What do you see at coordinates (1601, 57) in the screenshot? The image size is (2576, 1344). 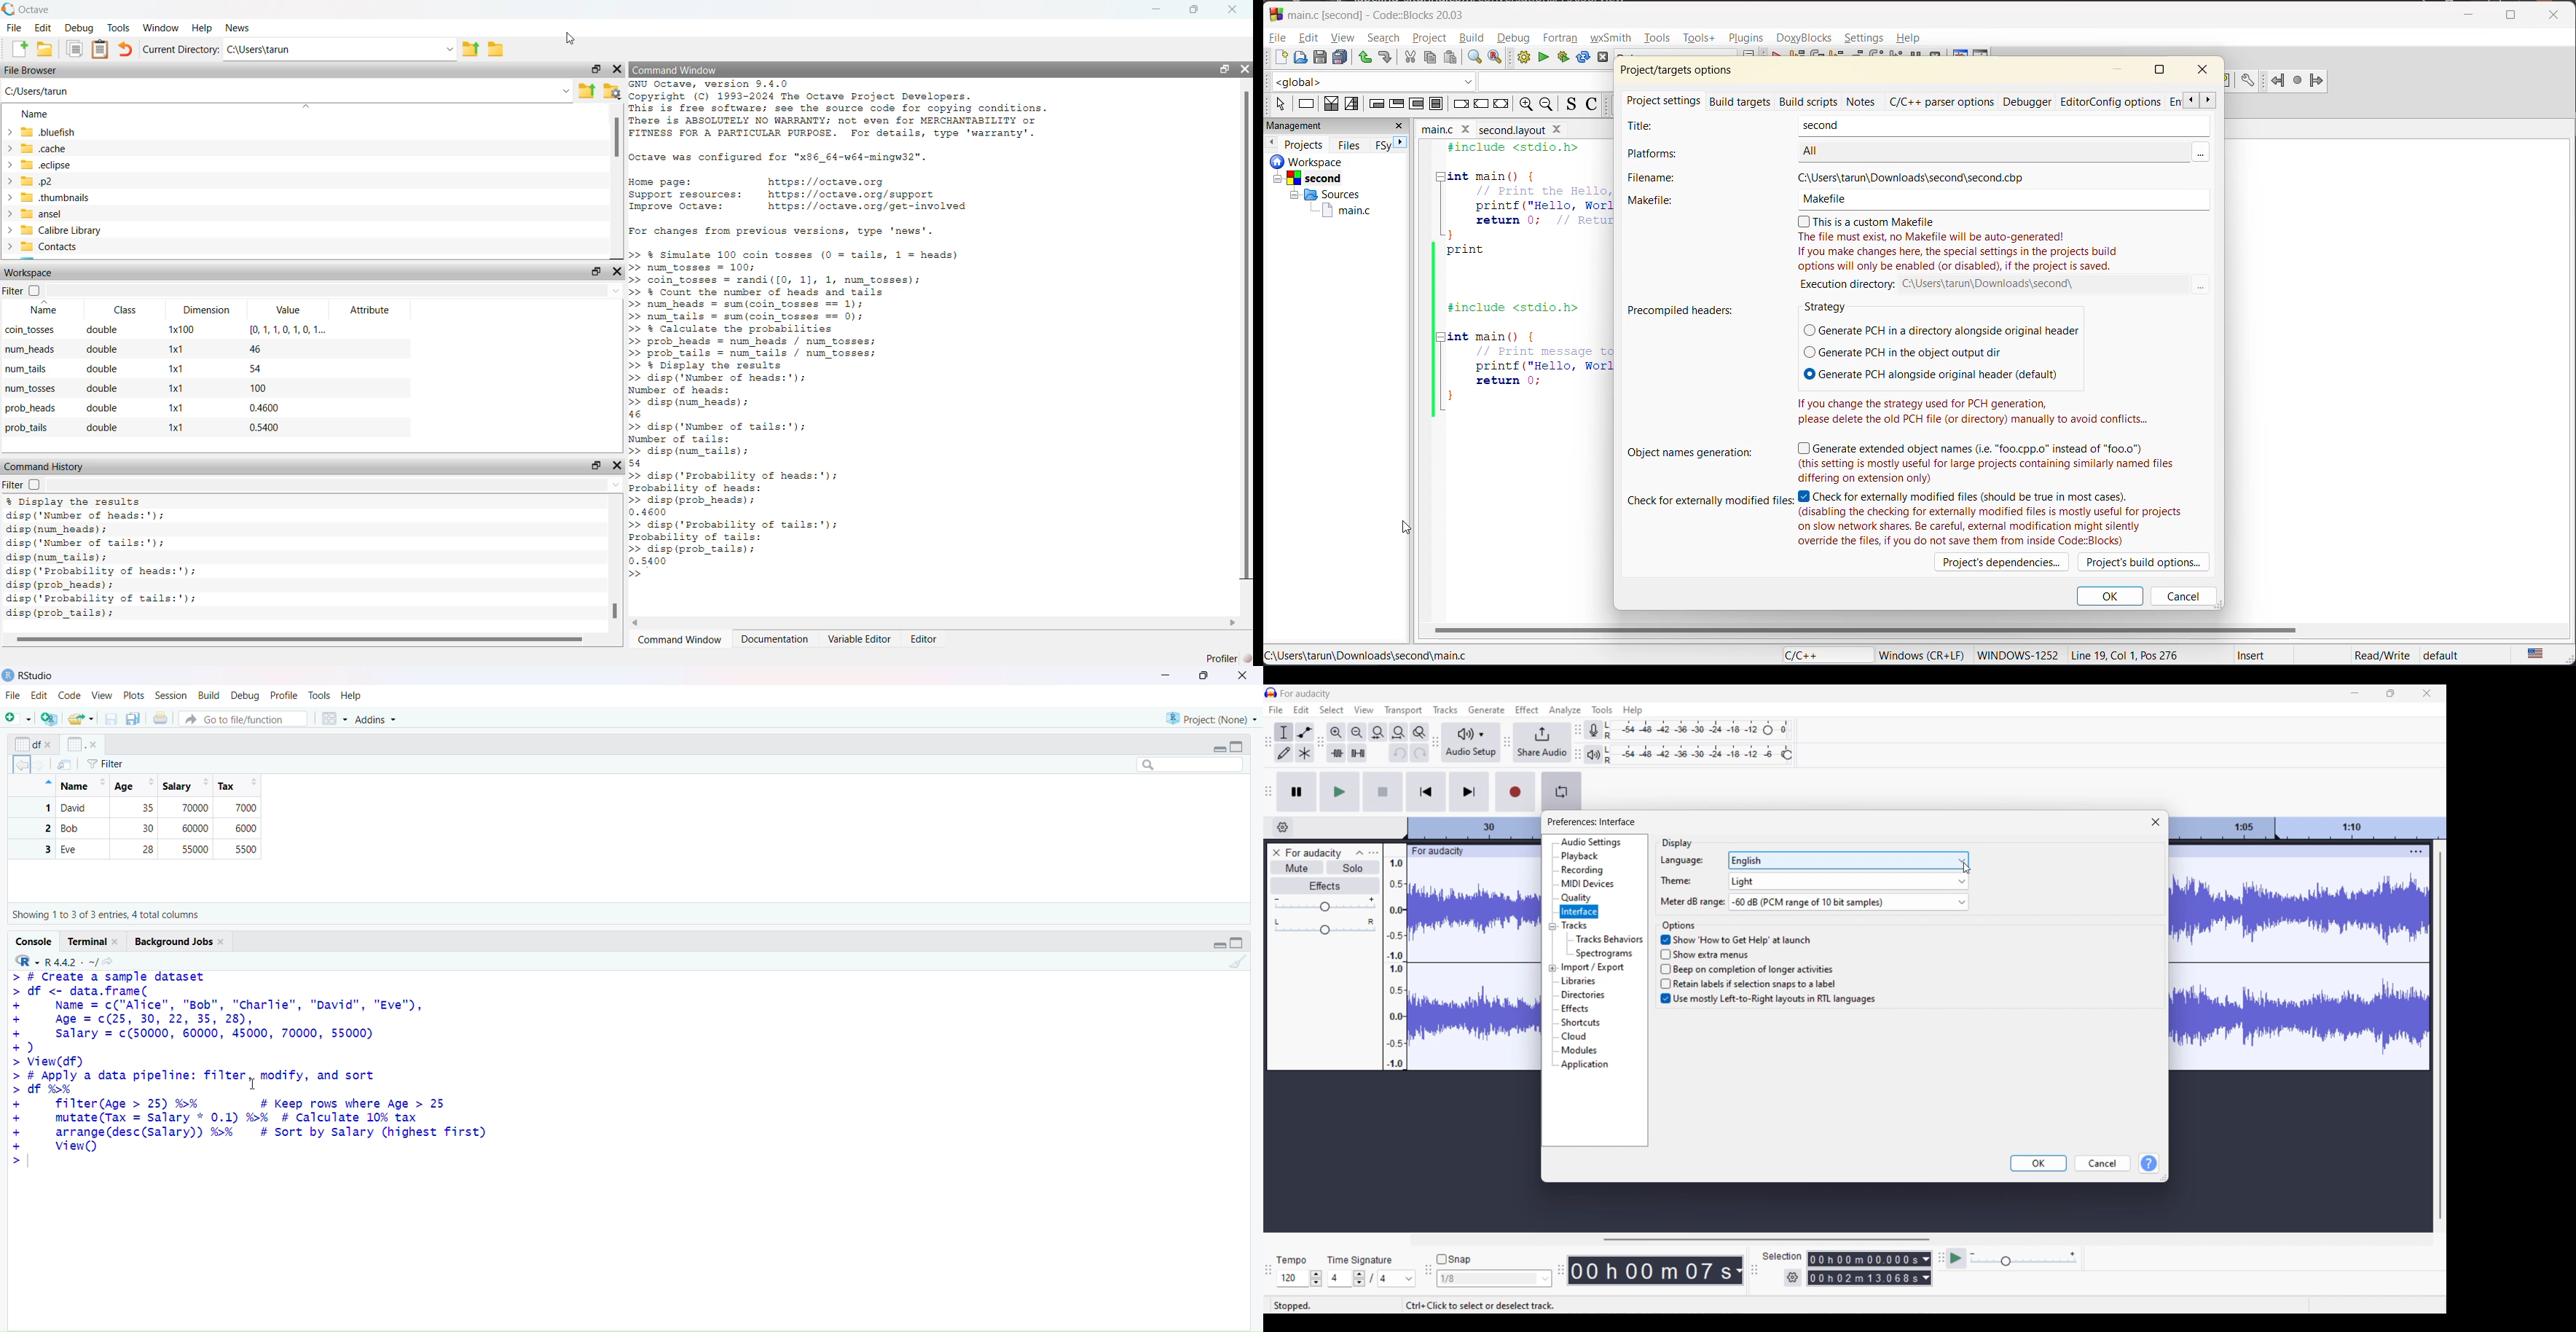 I see `abort` at bounding box center [1601, 57].